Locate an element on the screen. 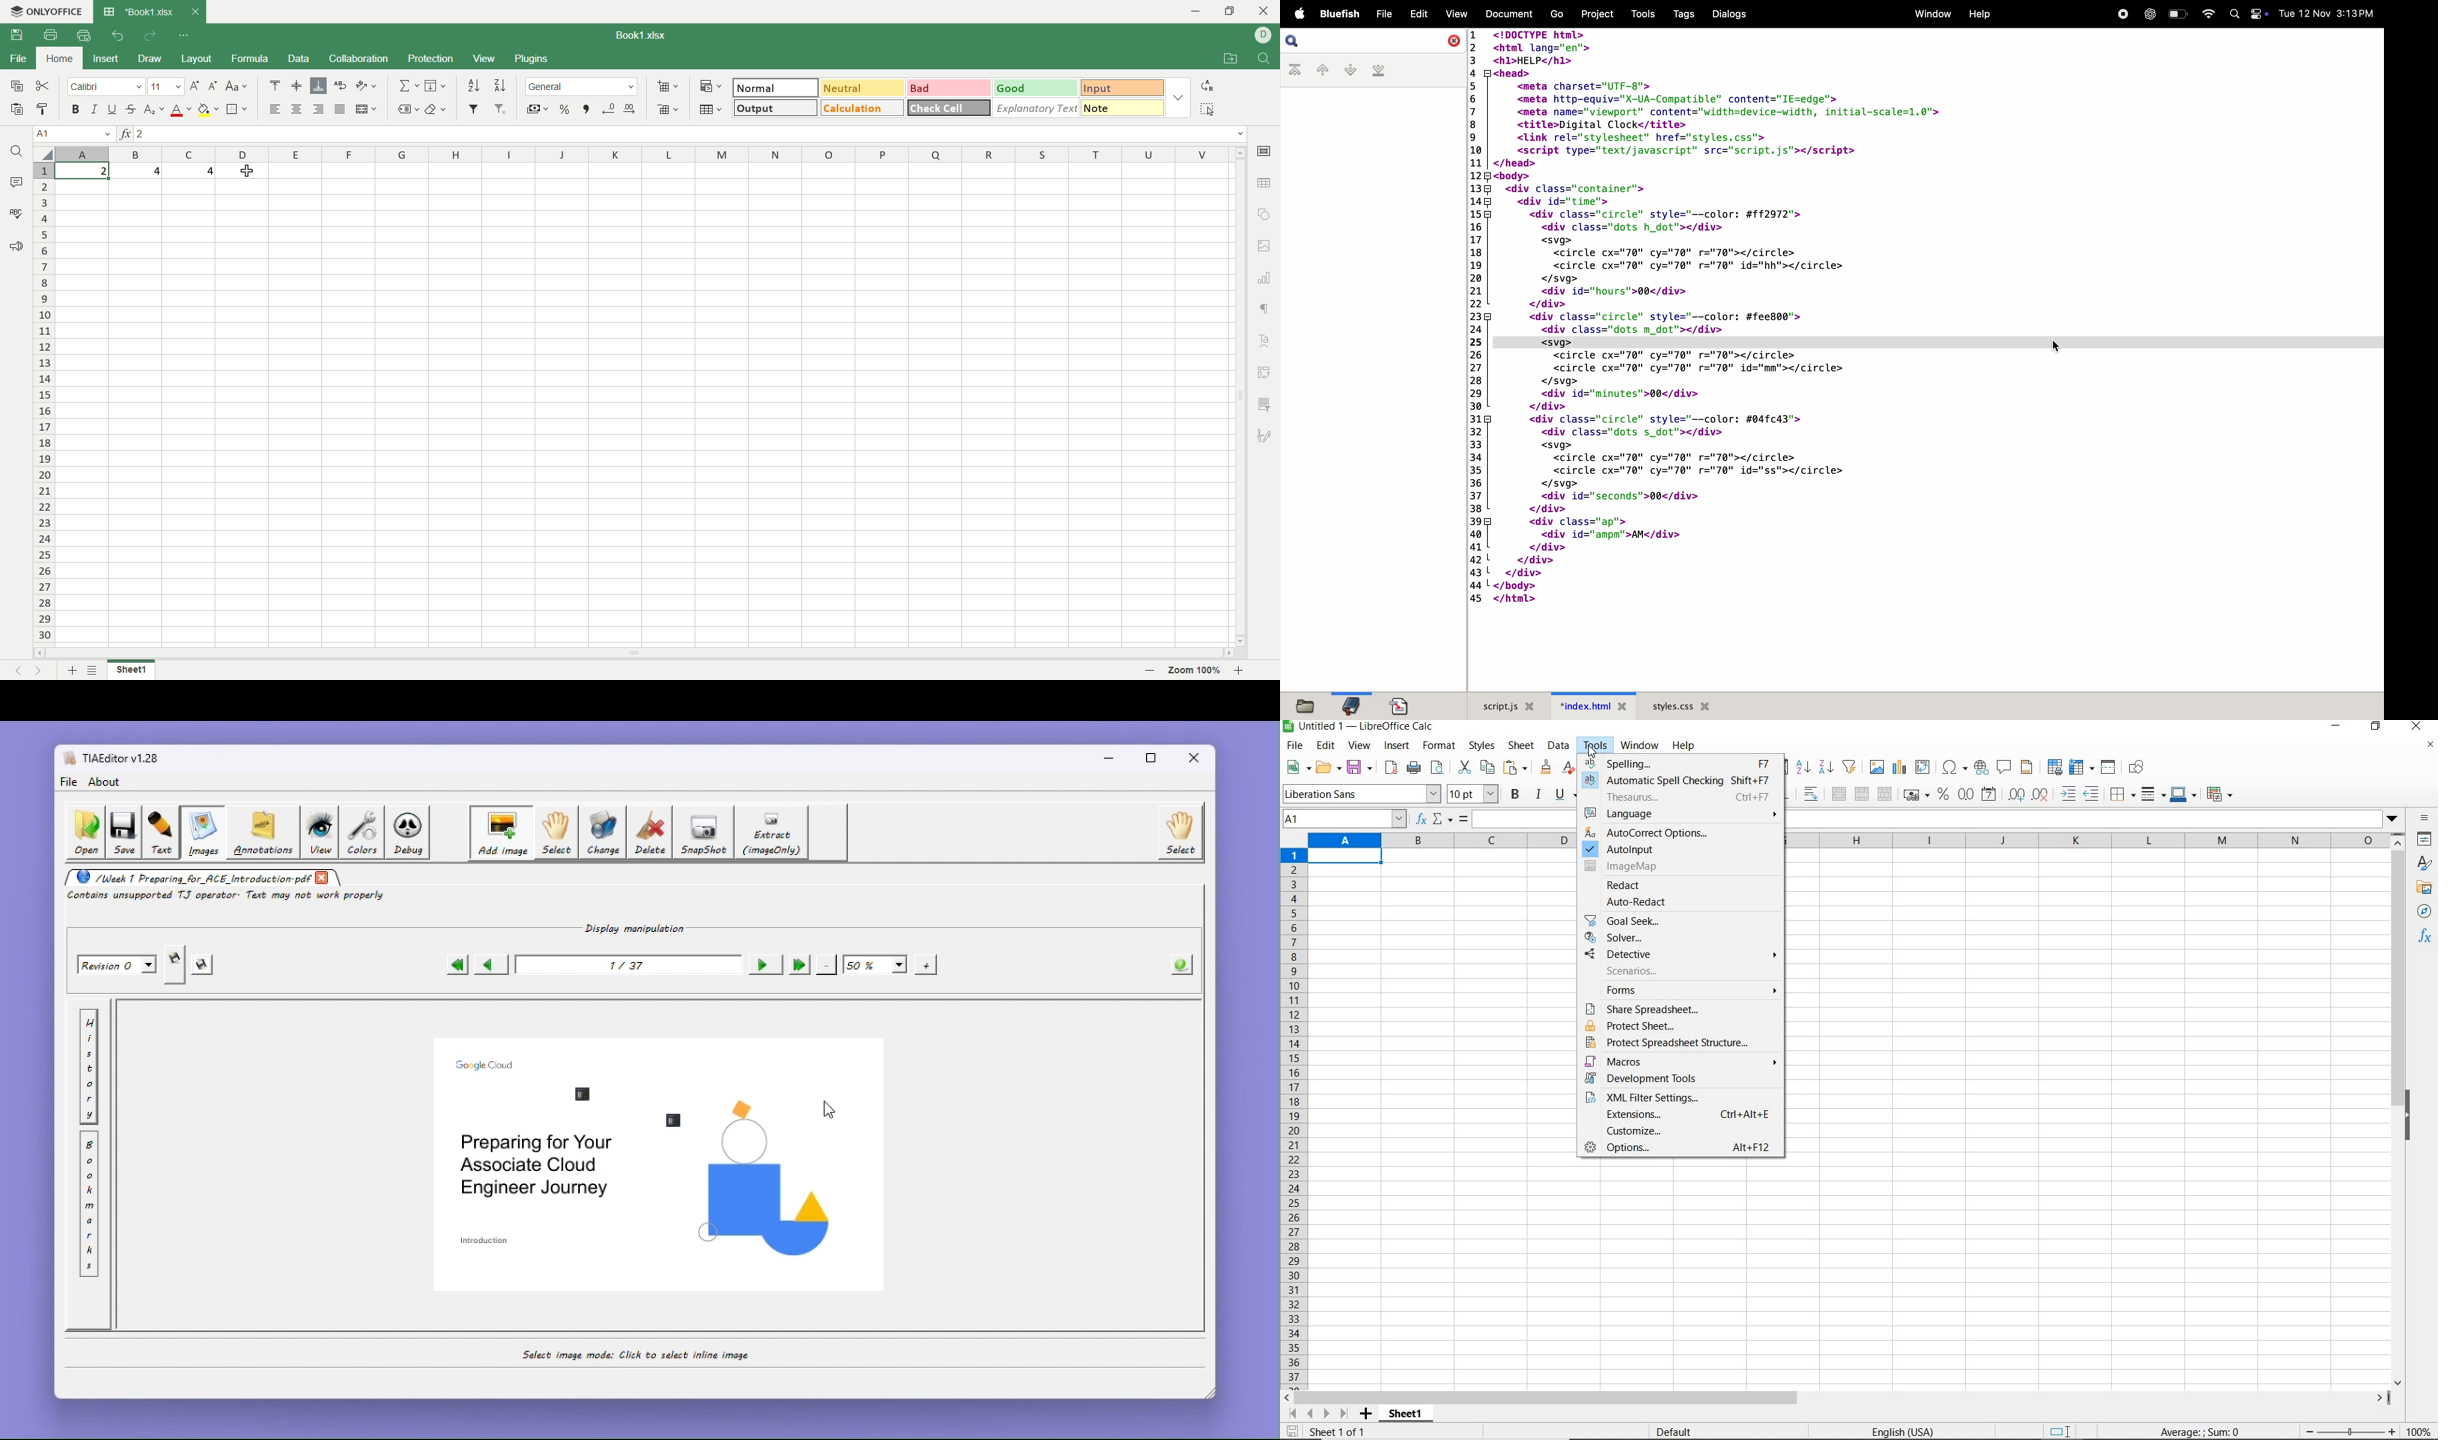 The width and height of the screenshot is (2464, 1456). wrap text is located at coordinates (1810, 794).